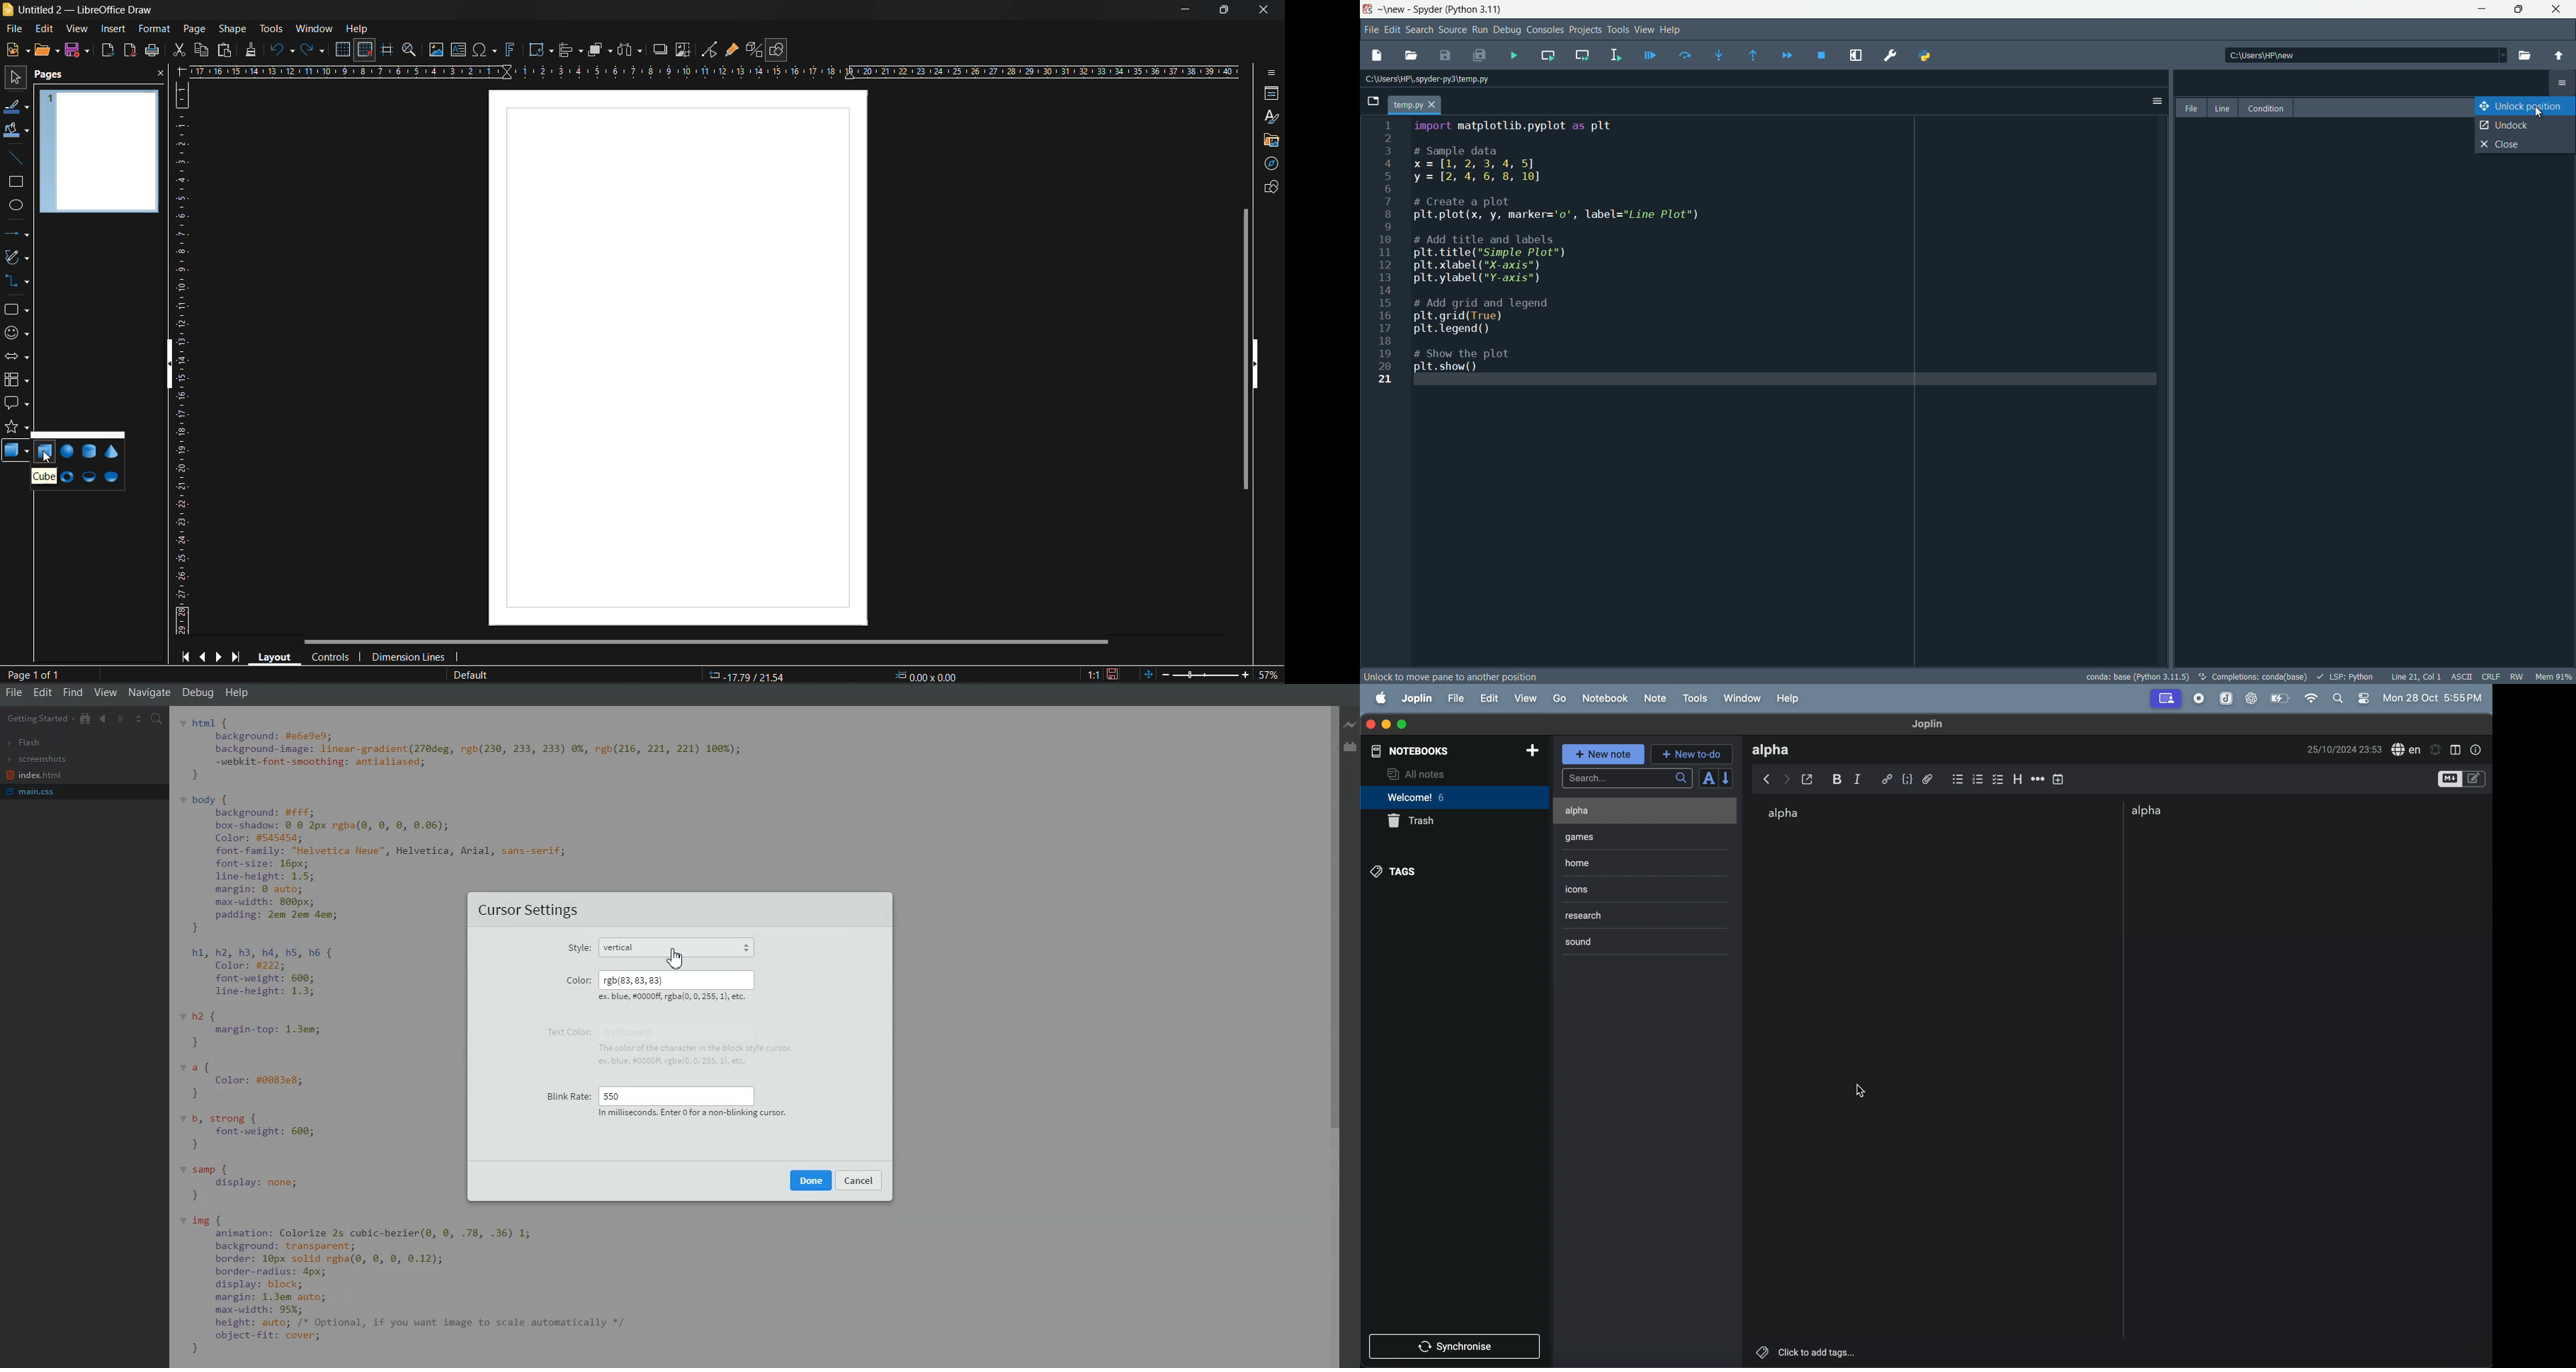 This screenshot has height=1372, width=2576. What do you see at coordinates (674, 979) in the screenshot?
I see `rgb(83,83,83)` at bounding box center [674, 979].